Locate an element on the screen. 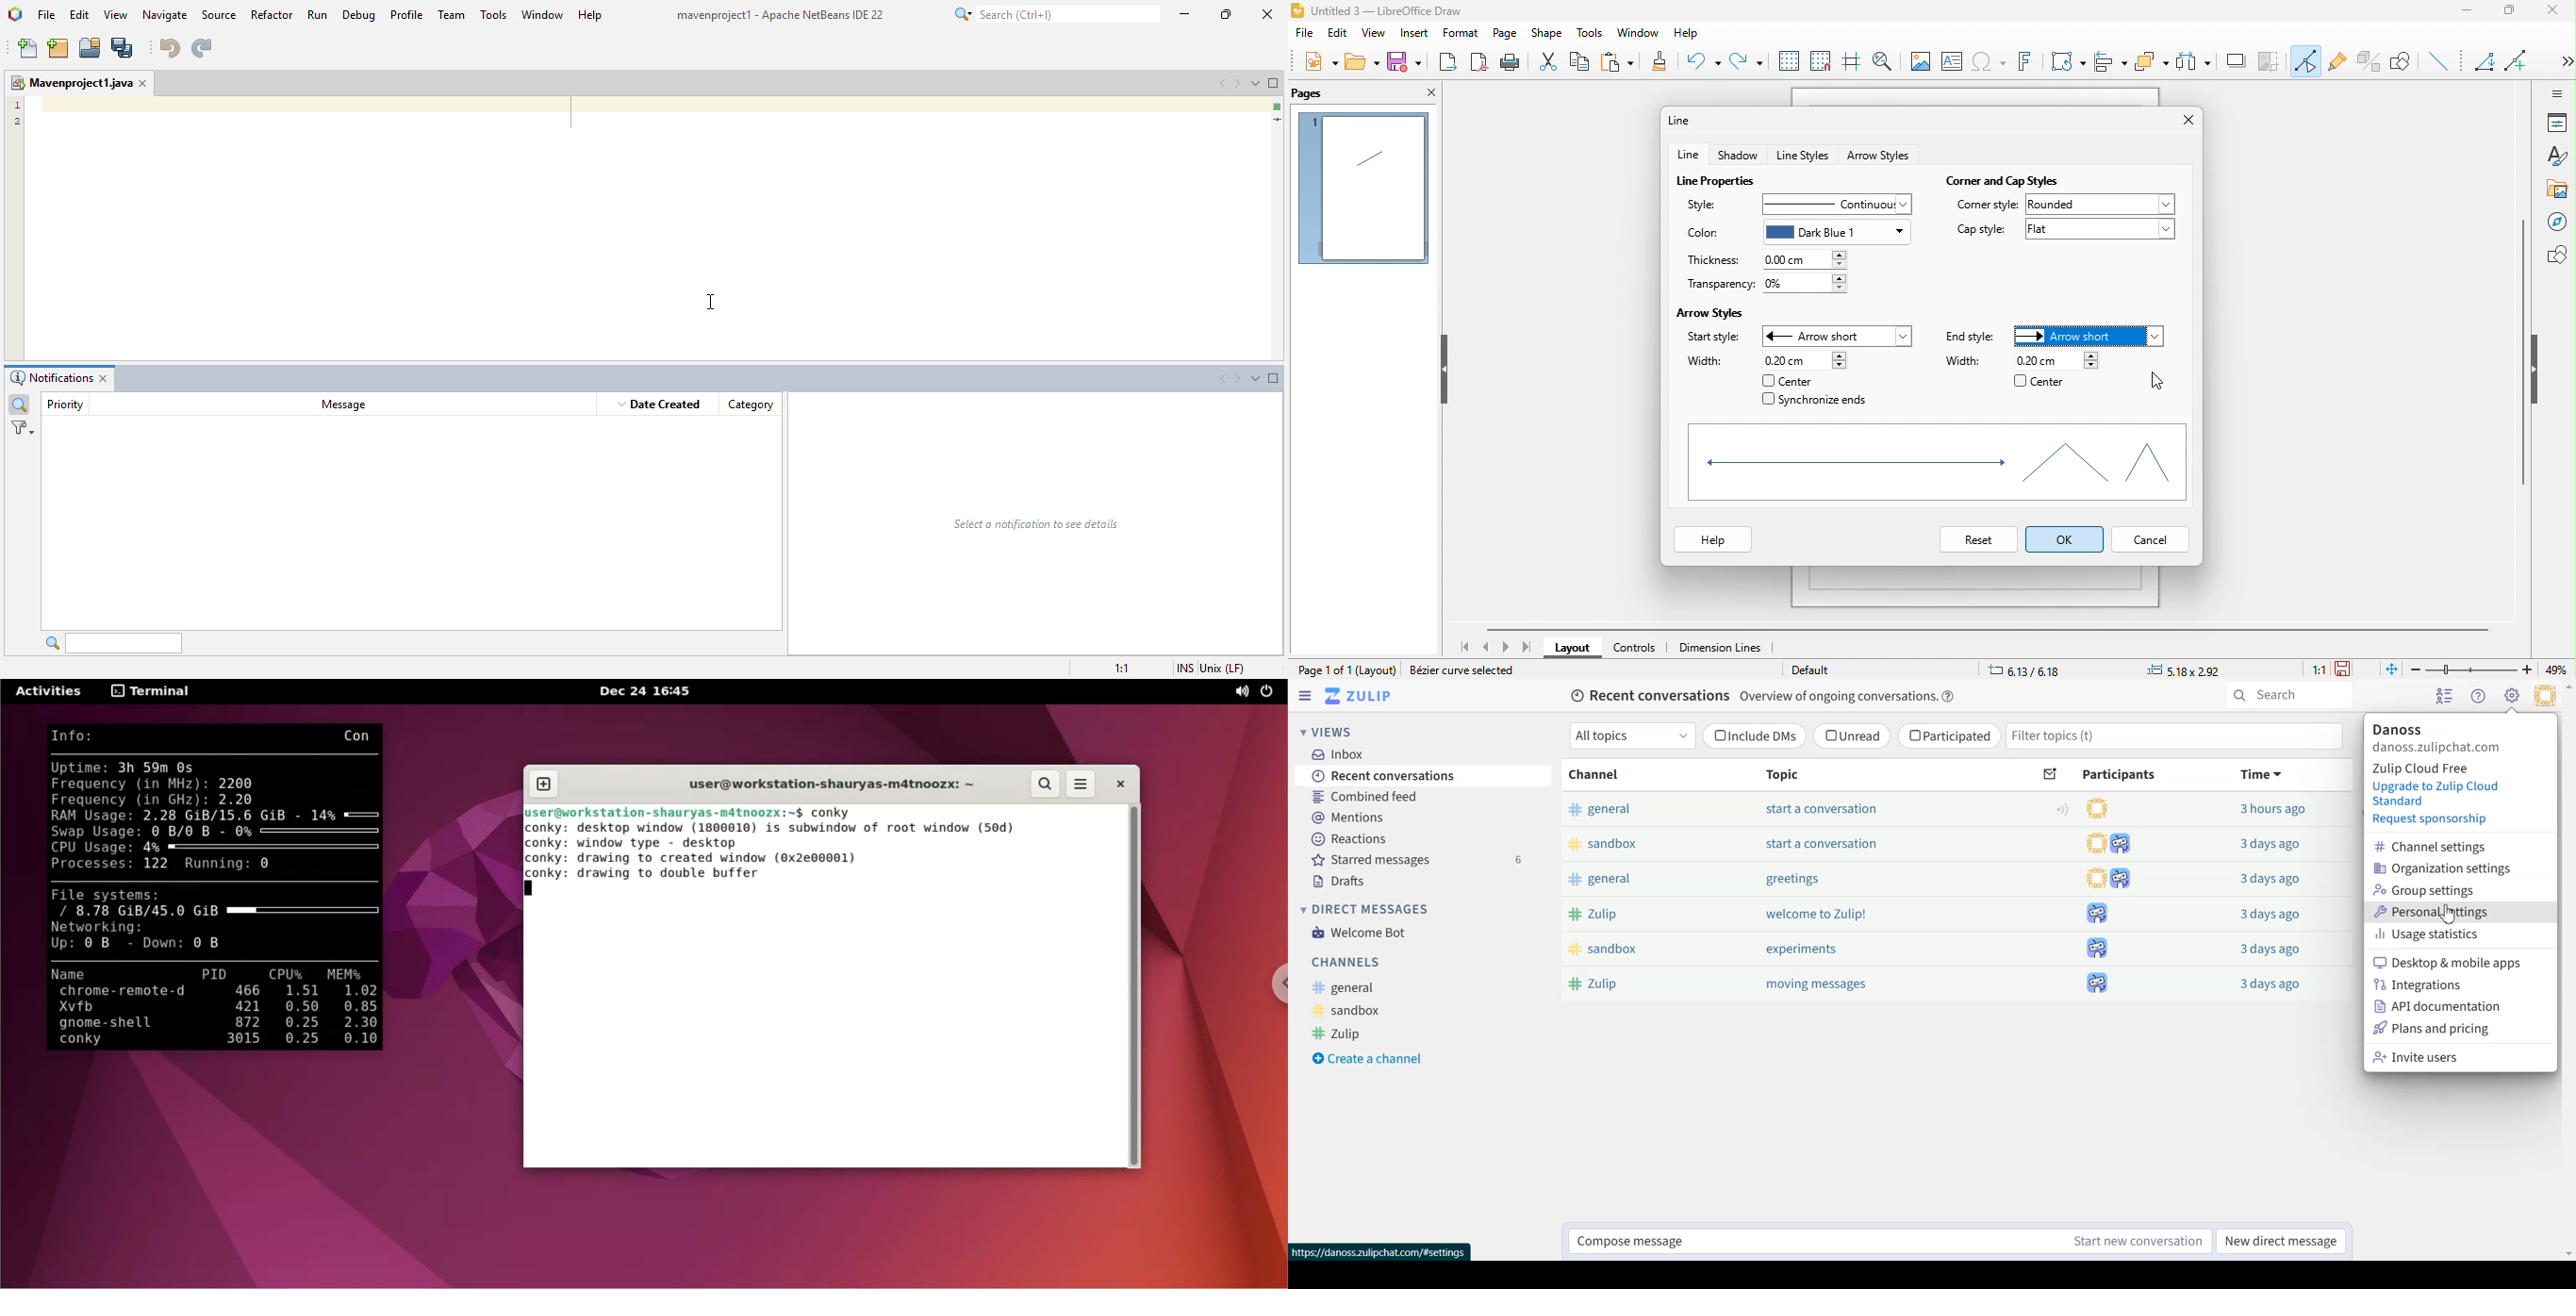 The image size is (2576, 1316). greetings is located at coordinates (1794, 880).